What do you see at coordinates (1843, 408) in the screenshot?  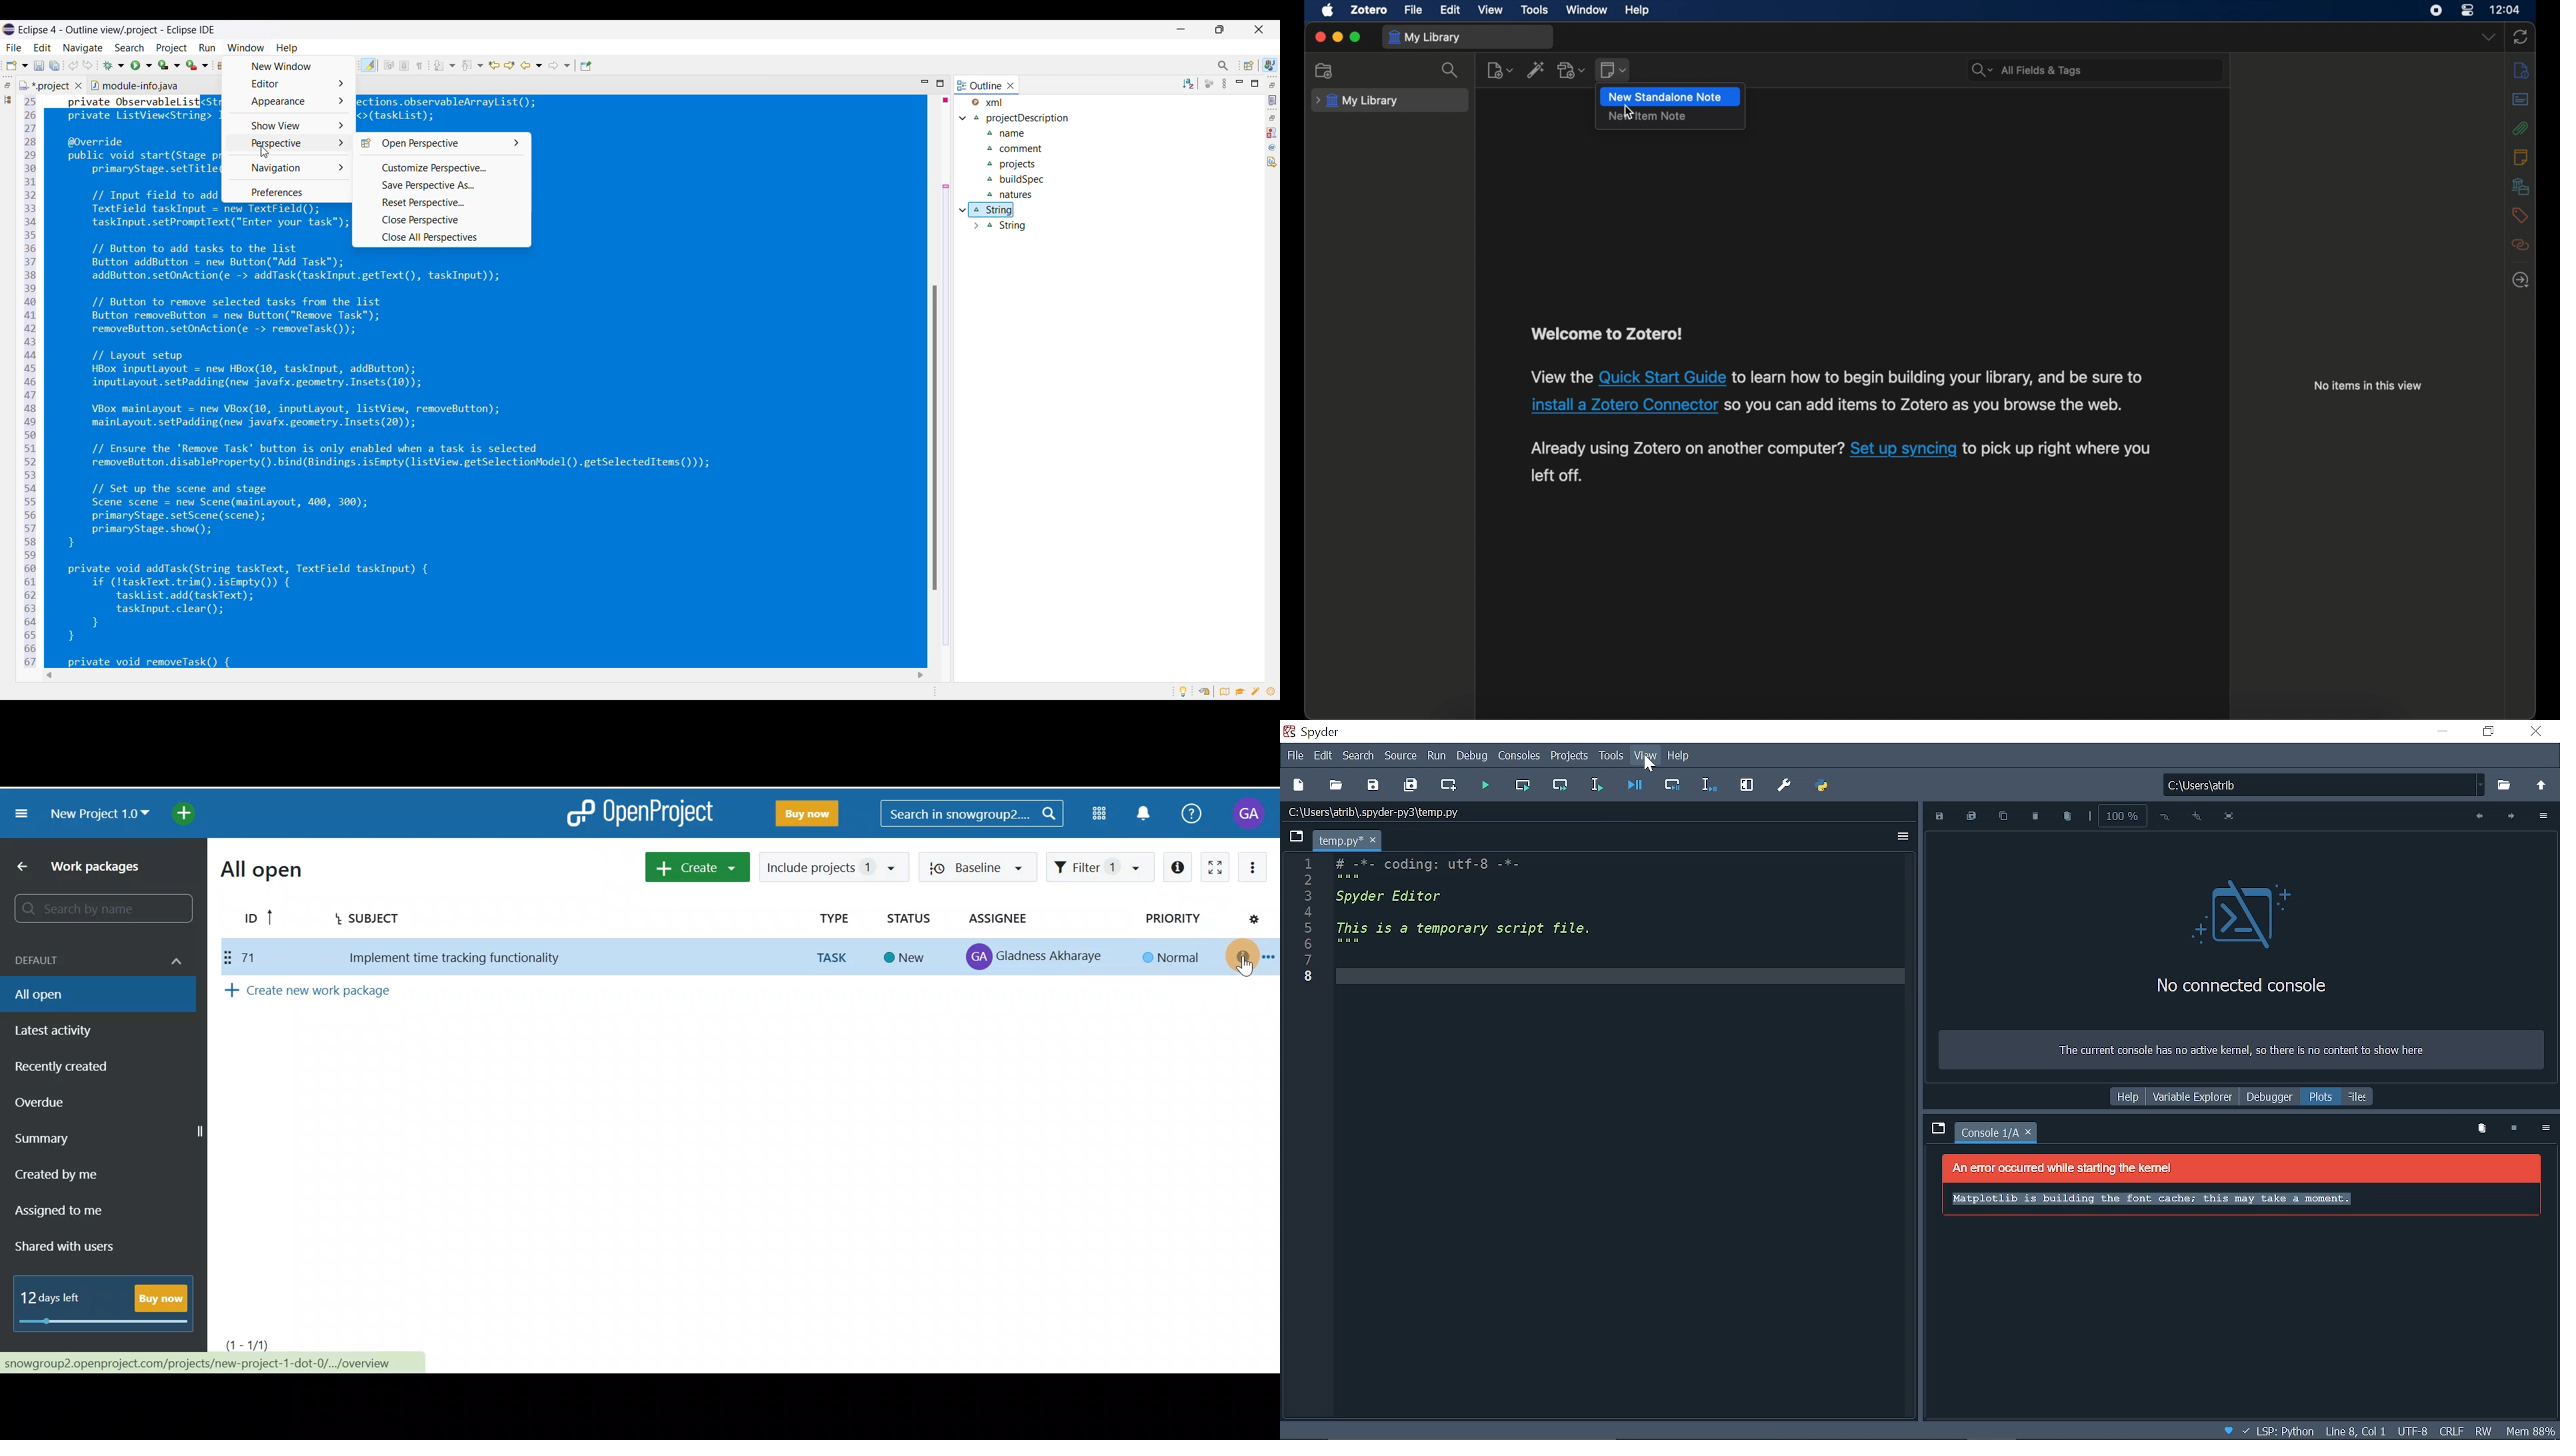 I see `Welcome to Zotero!

View the Quick Start Guide to learn how to begin building your library, and be sure to
install a Zotero Connector so you can add items to Zotero as you browse the web.
Already using Zotero on another computer? Set up syncing to pick up right where you
left off.` at bounding box center [1843, 408].